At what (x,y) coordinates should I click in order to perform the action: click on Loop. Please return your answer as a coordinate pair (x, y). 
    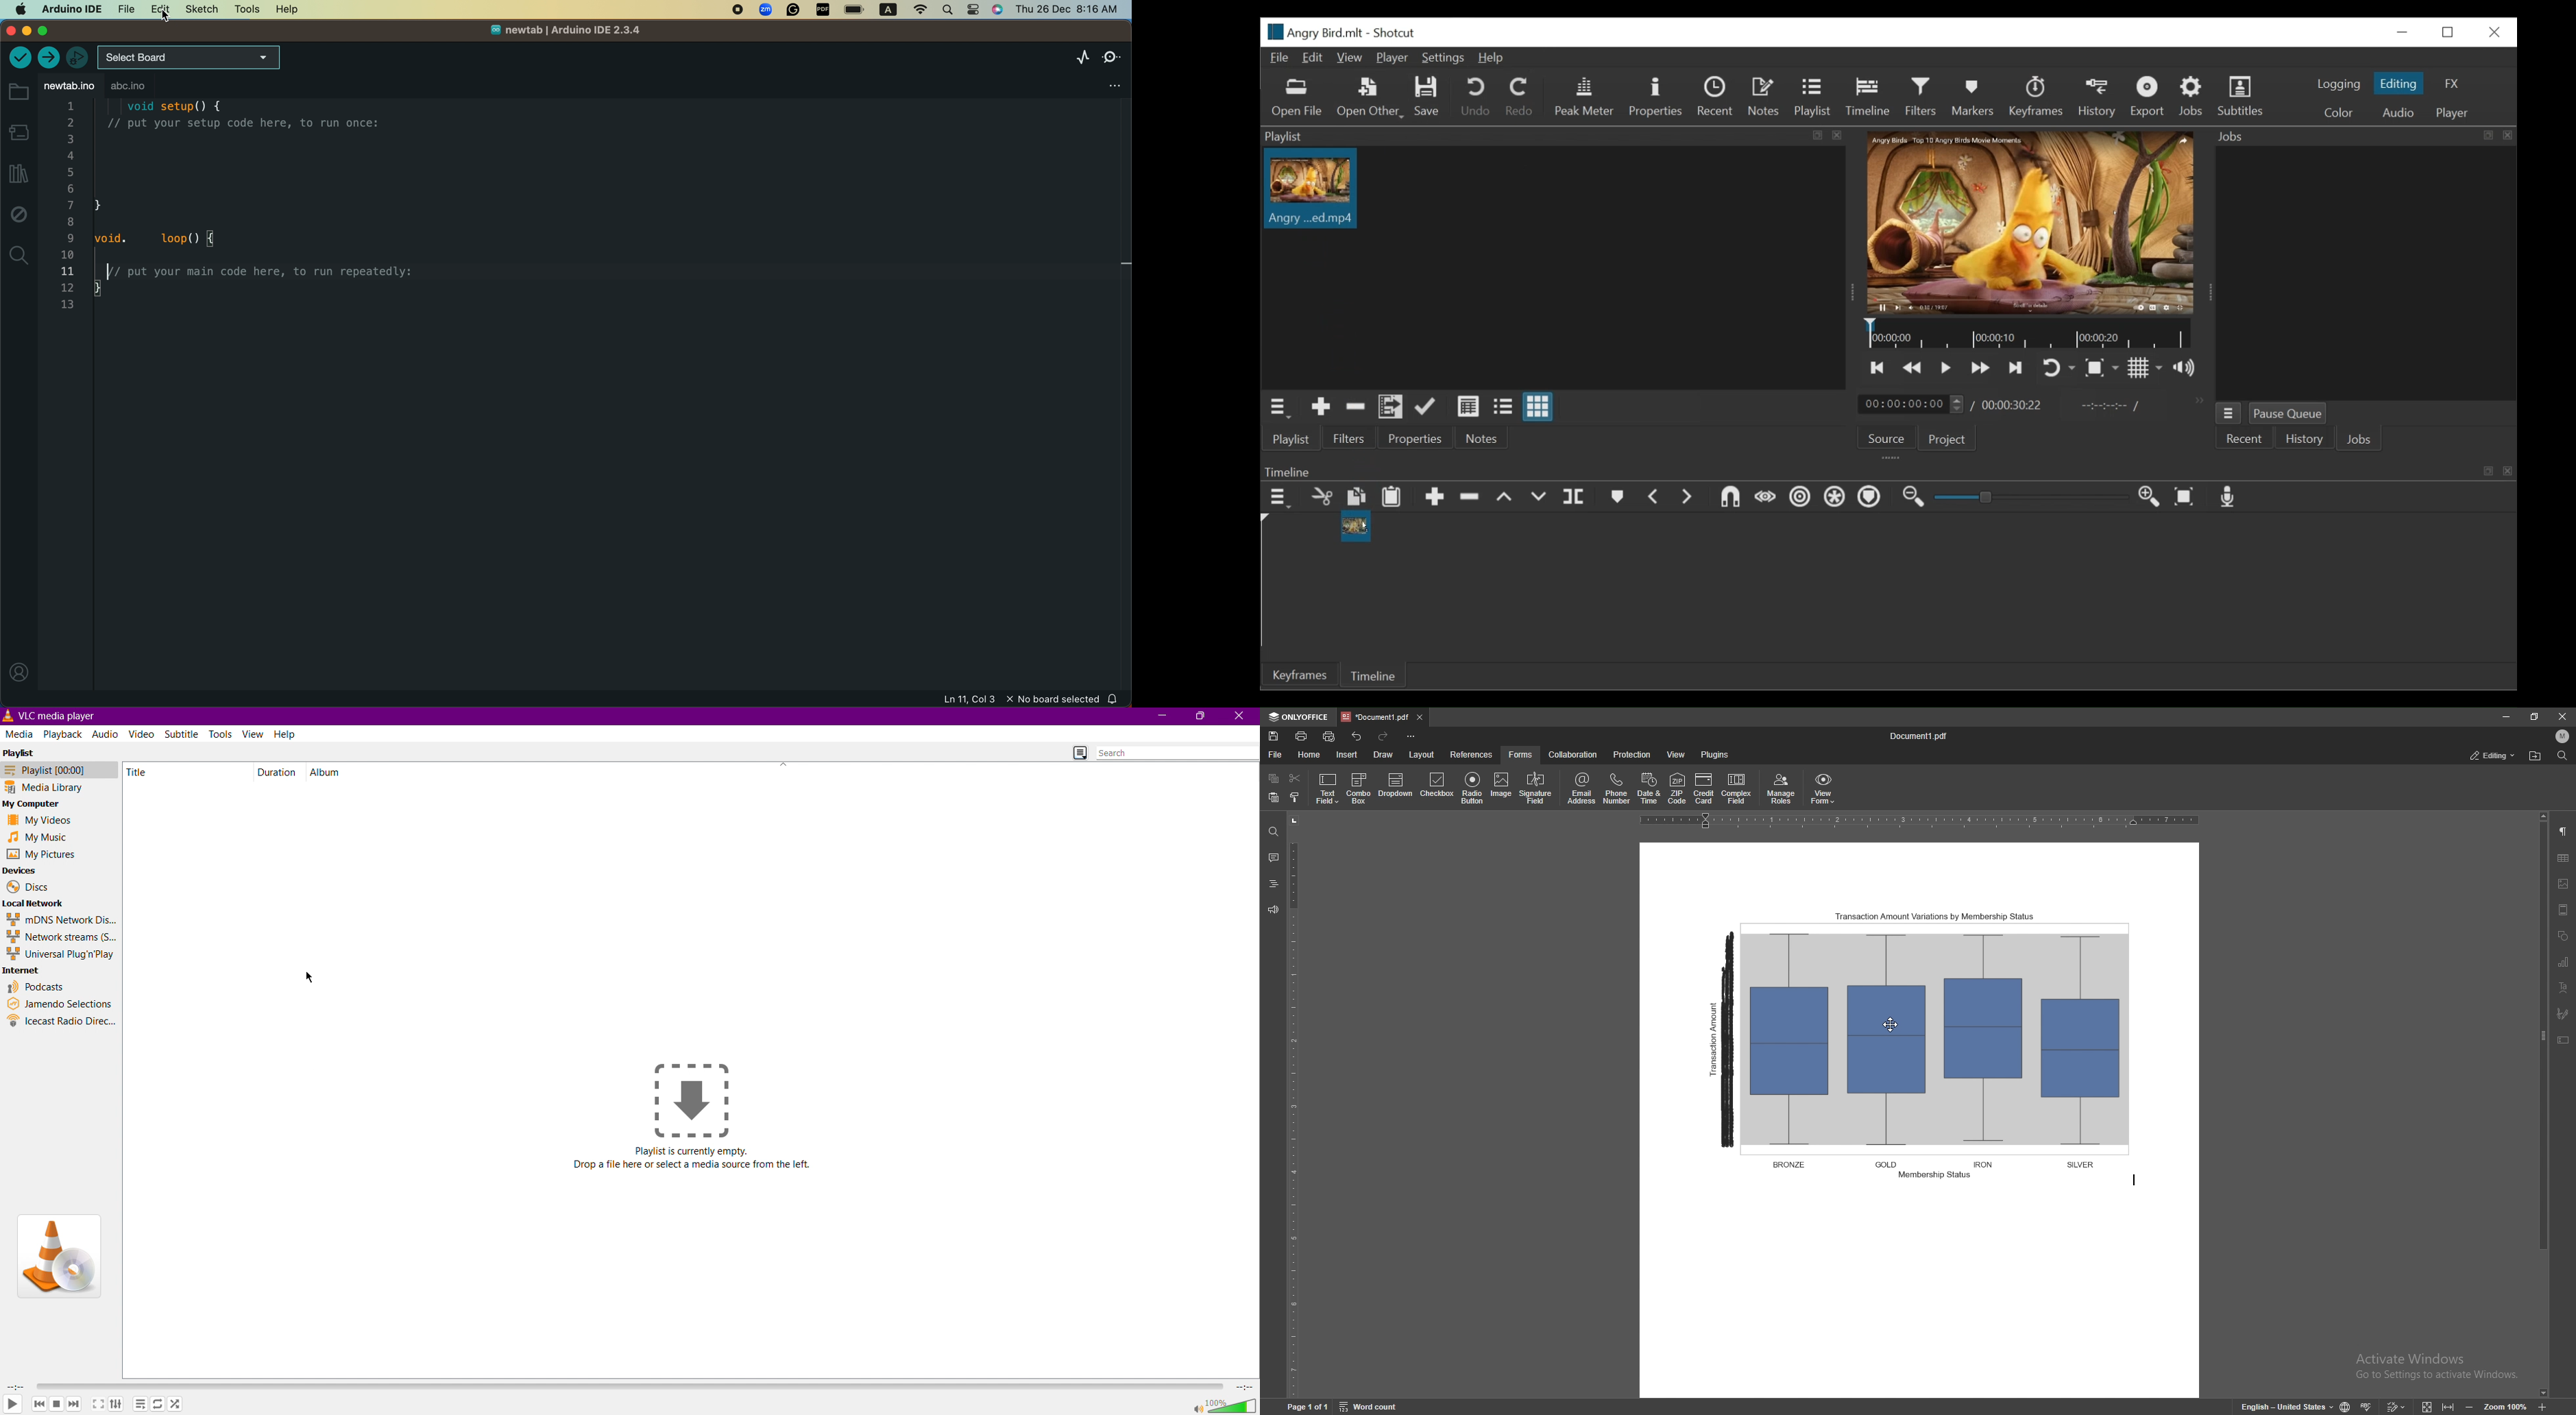
    Looking at the image, I should click on (159, 1403).